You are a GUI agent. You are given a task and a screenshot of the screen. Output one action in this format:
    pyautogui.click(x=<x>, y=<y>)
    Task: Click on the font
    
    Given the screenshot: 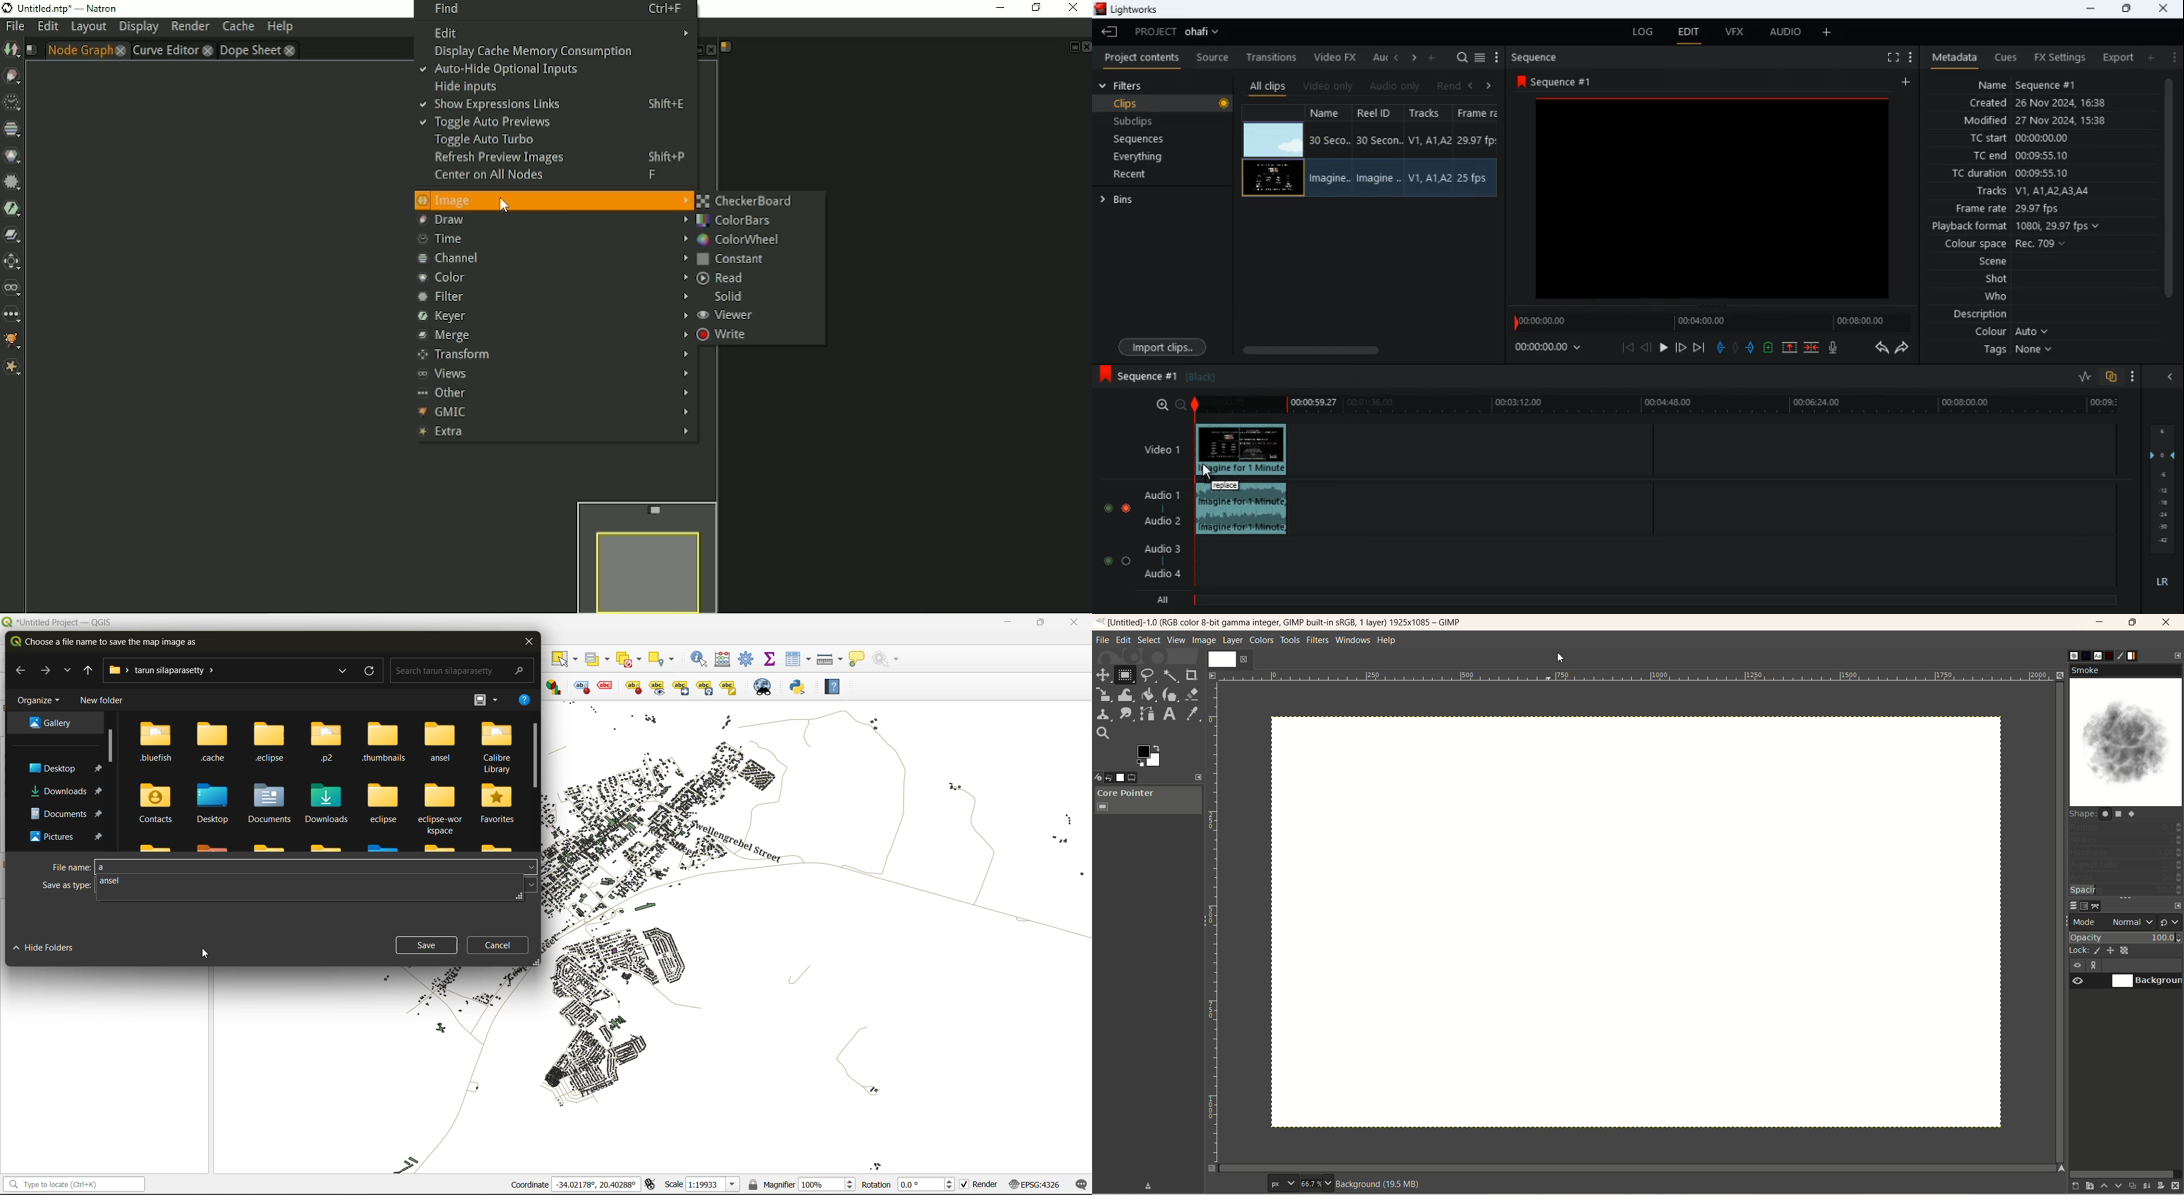 What is the action you would take?
    pyautogui.click(x=2095, y=655)
    